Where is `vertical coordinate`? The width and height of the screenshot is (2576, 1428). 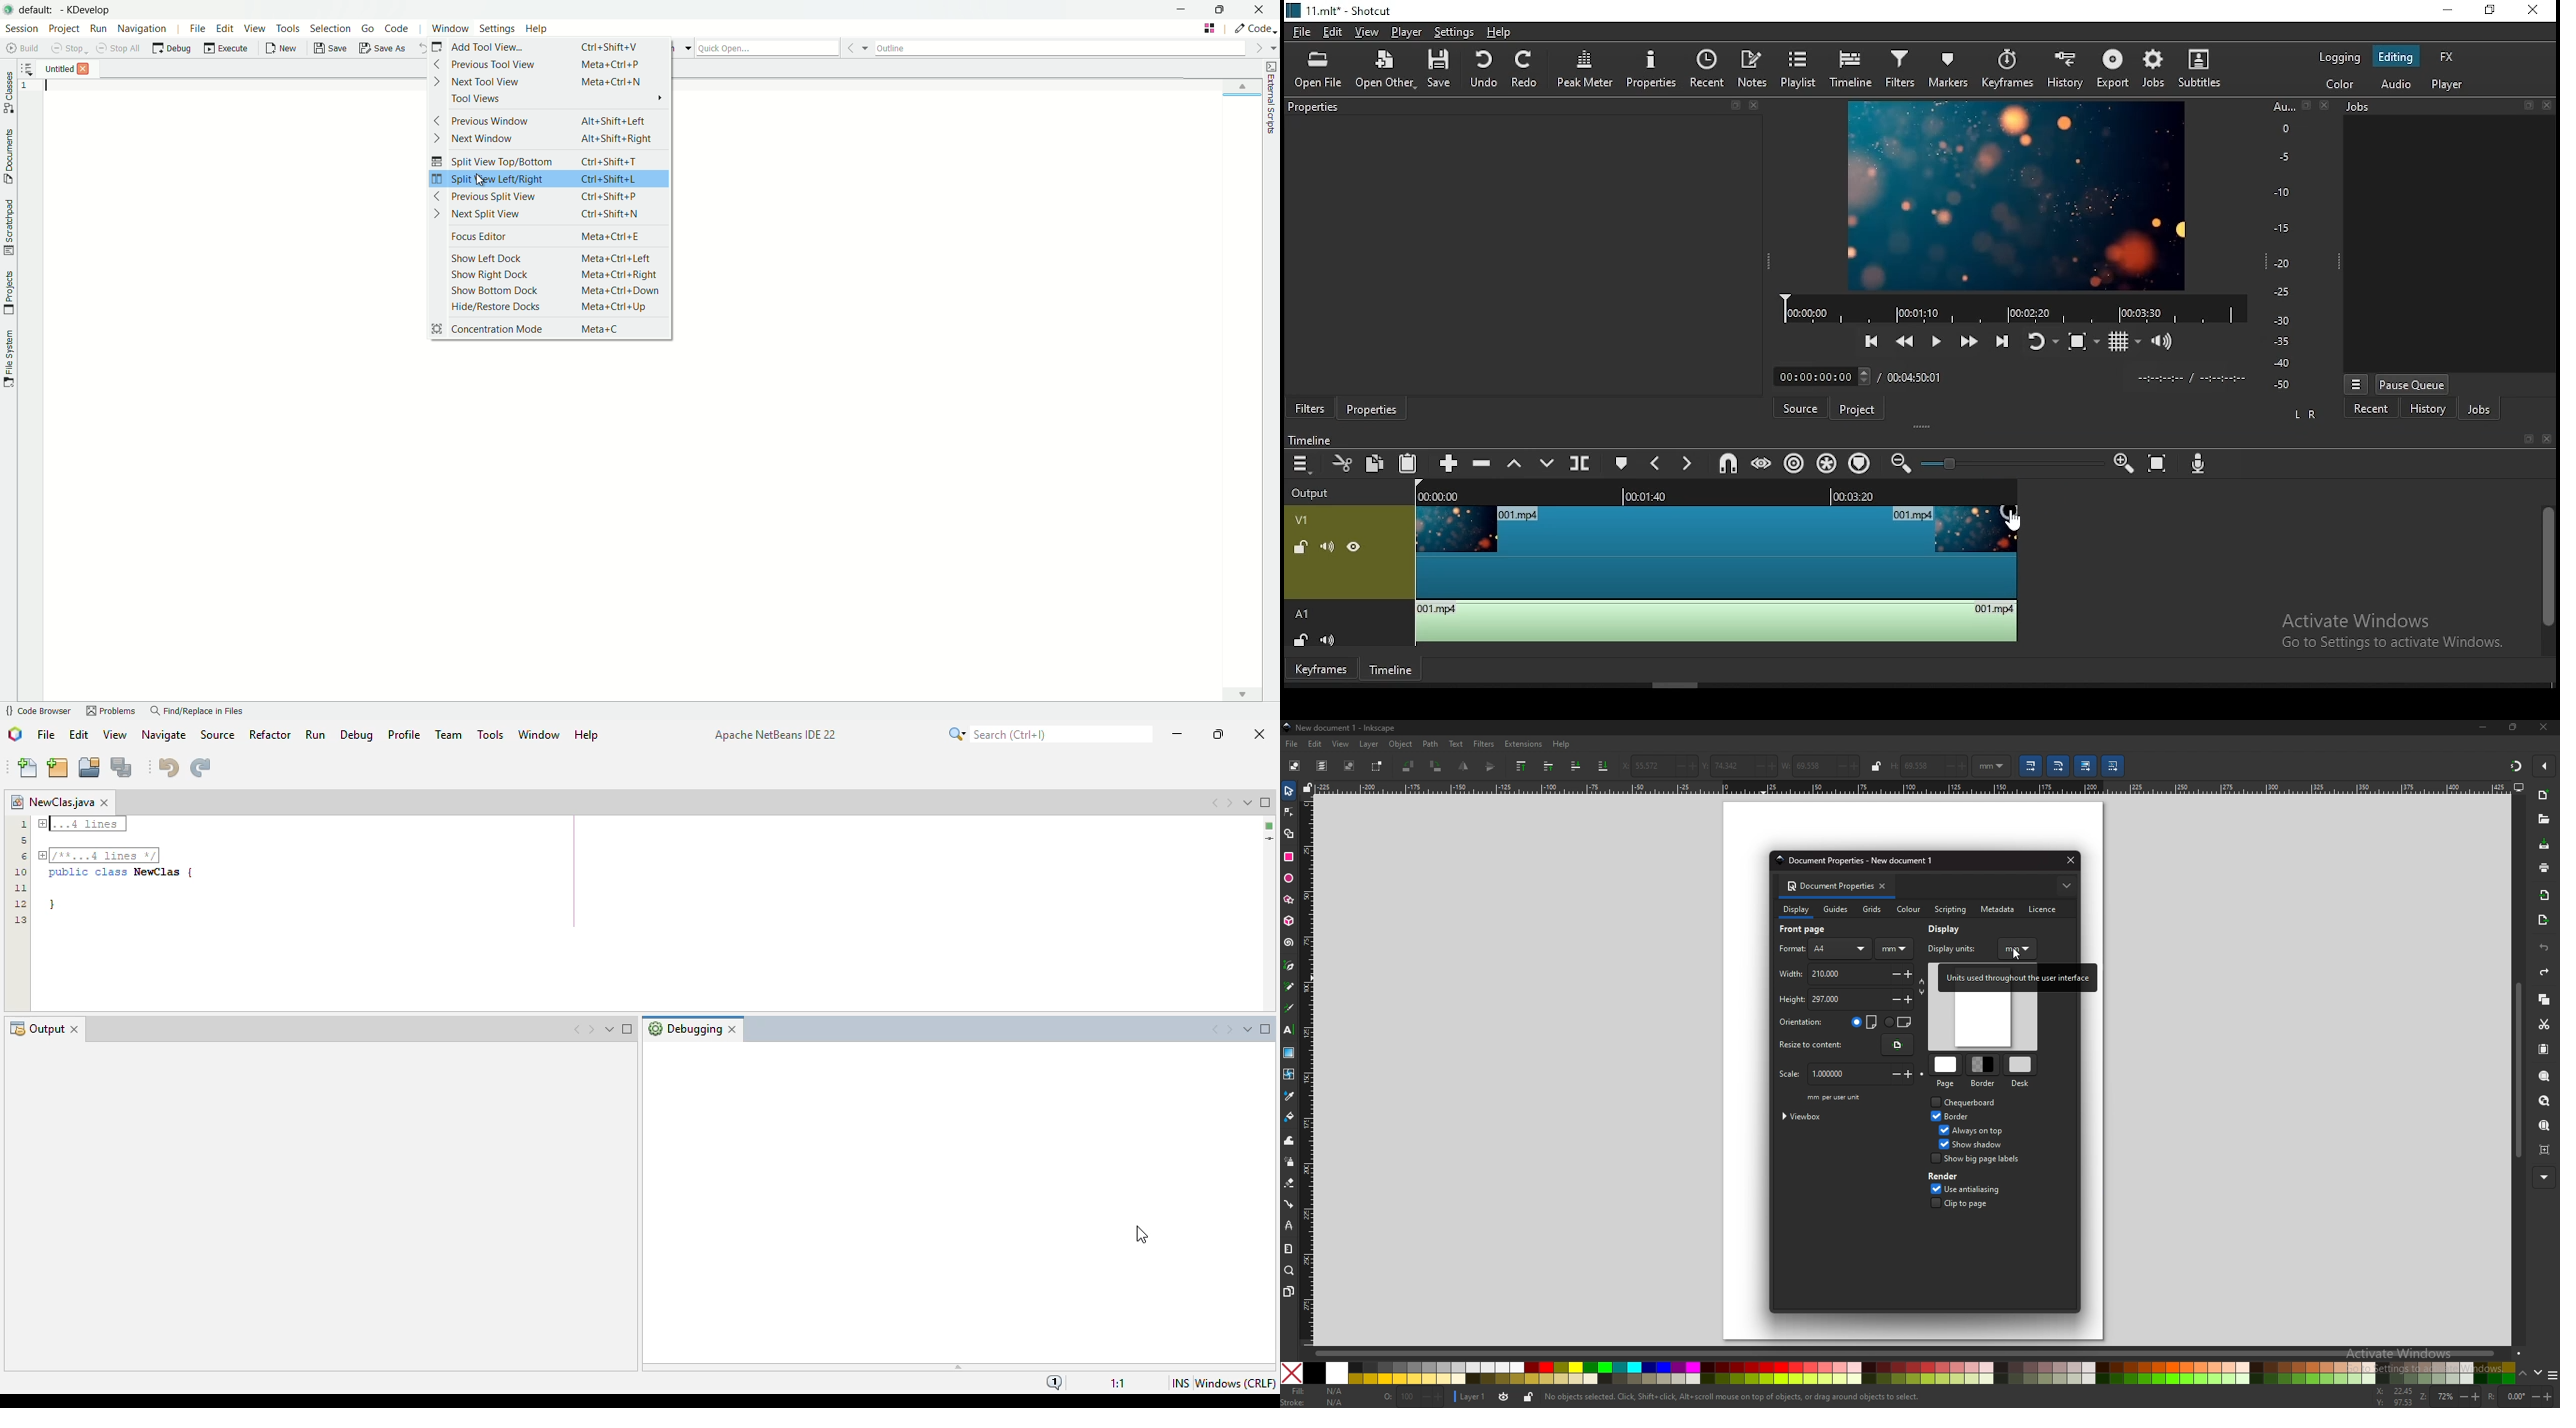
vertical coordinate is located at coordinates (1720, 766).